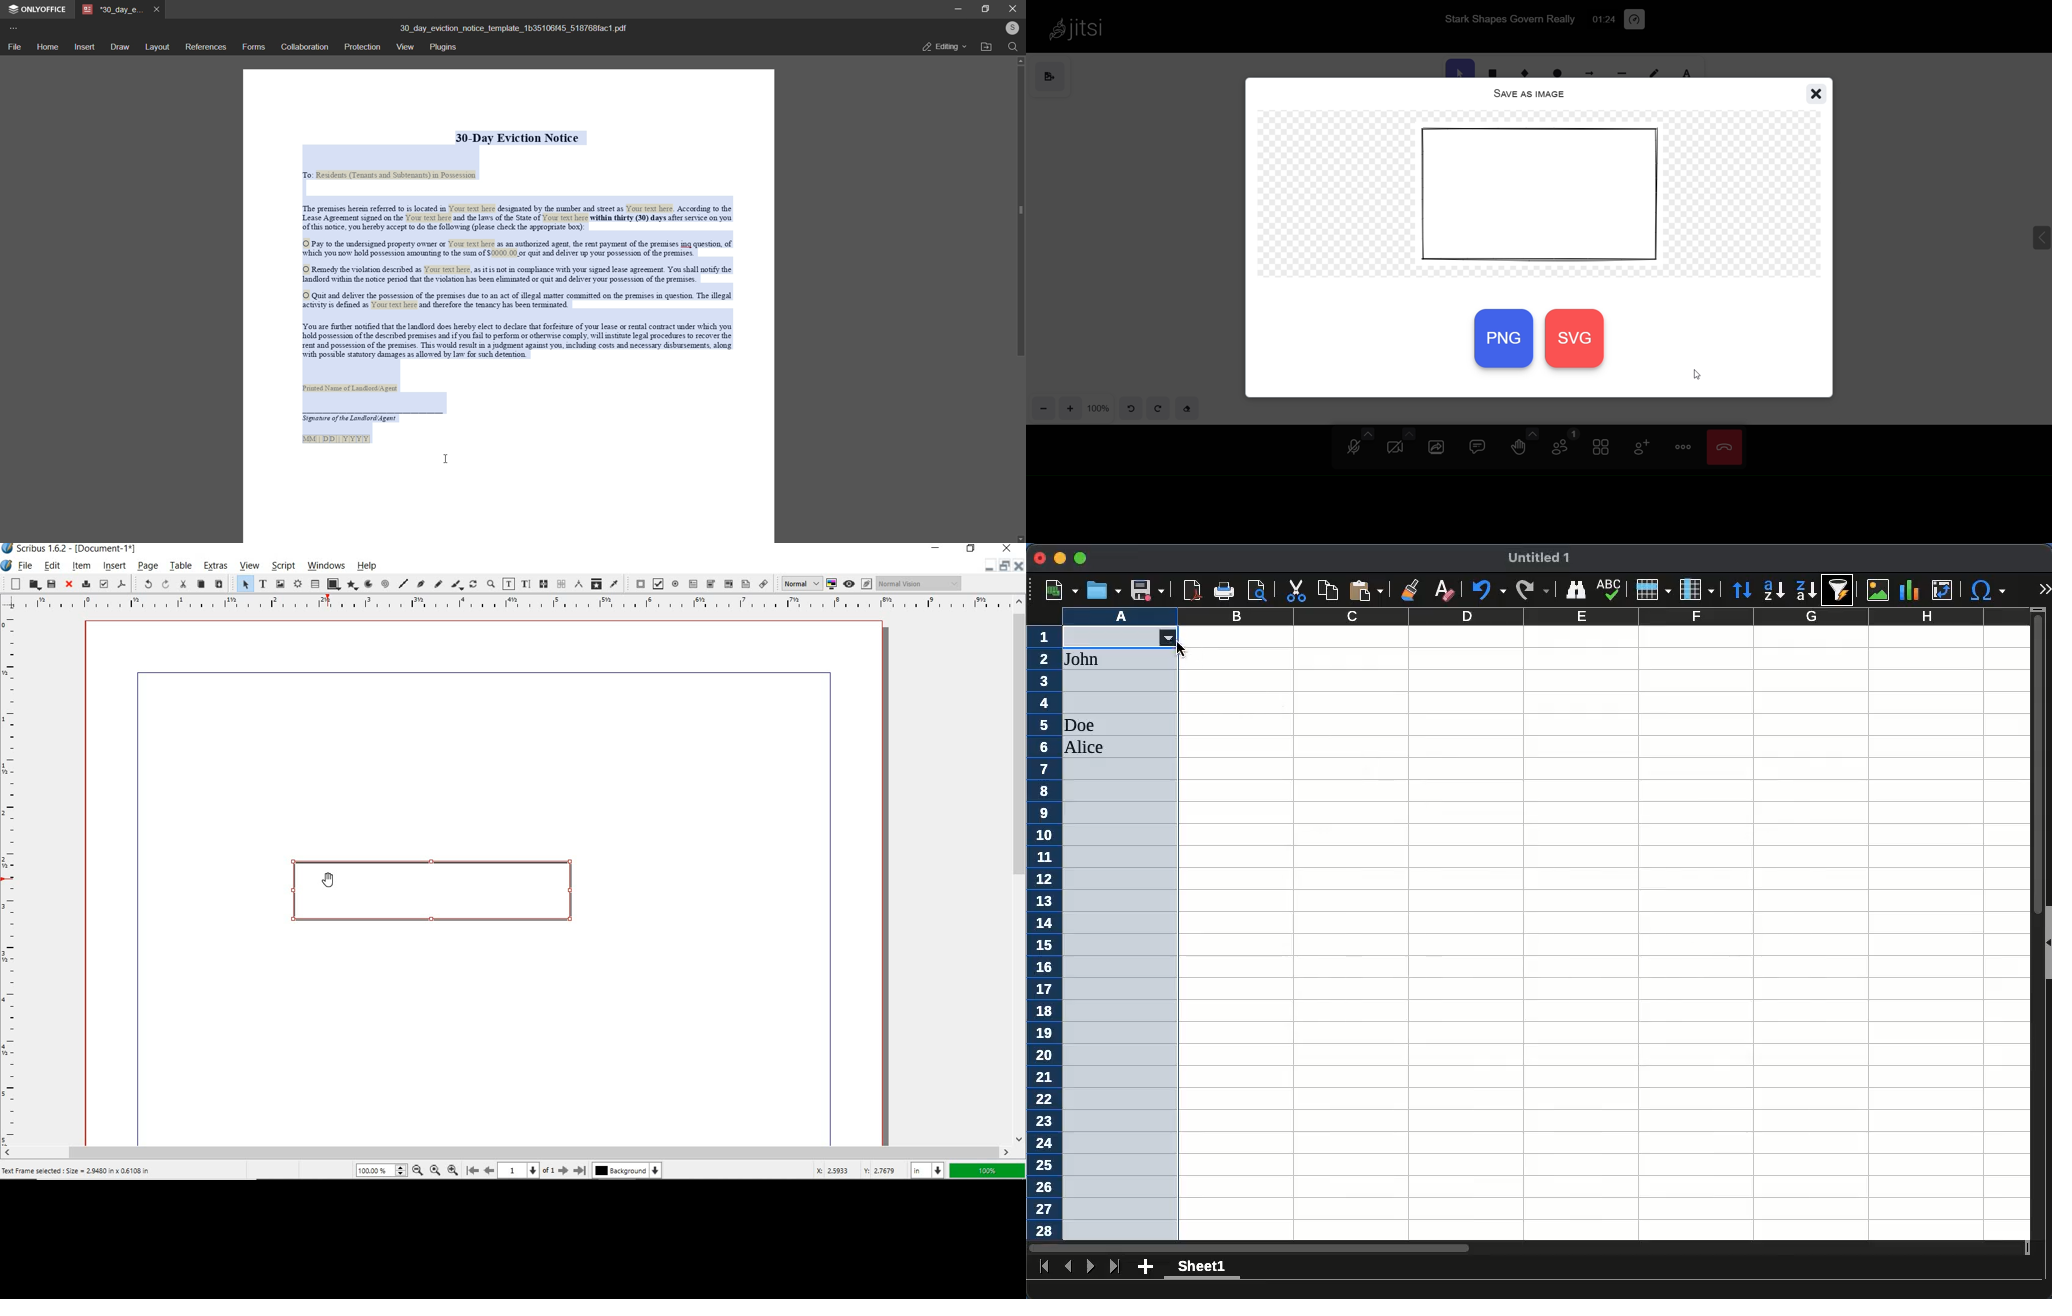 This screenshot has width=2072, height=1316. I want to click on close, so click(1040, 558).